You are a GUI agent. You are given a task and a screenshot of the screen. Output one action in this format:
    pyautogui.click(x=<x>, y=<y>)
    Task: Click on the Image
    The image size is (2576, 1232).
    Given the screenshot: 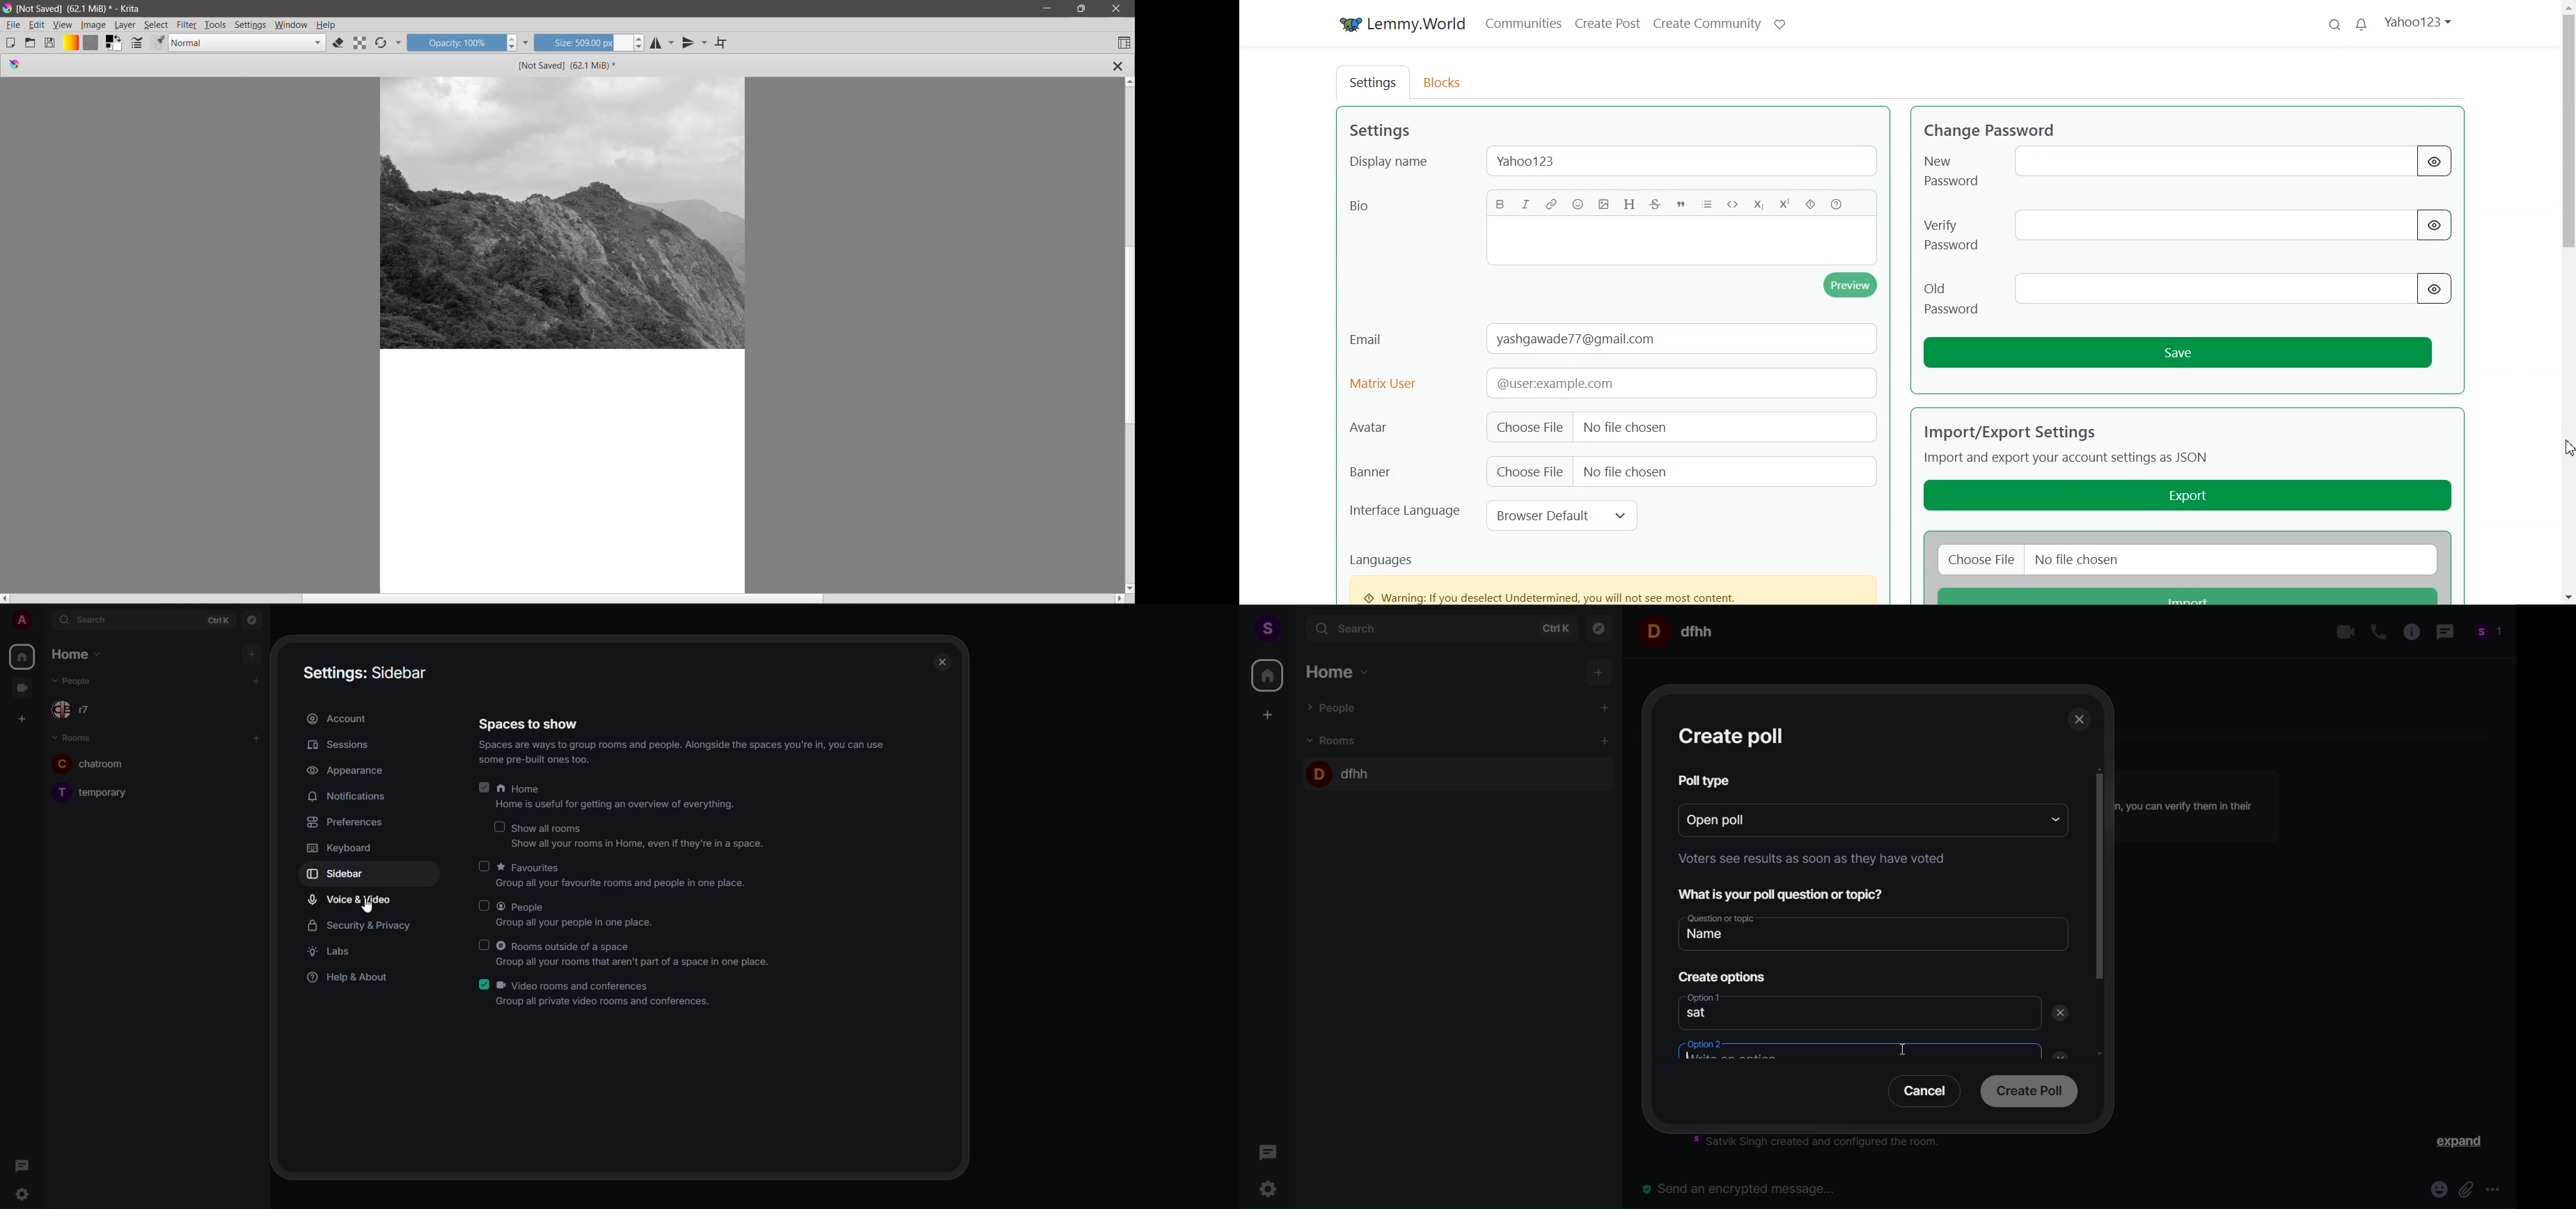 What is the action you would take?
    pyautogui.click(x=94, y=24)
    